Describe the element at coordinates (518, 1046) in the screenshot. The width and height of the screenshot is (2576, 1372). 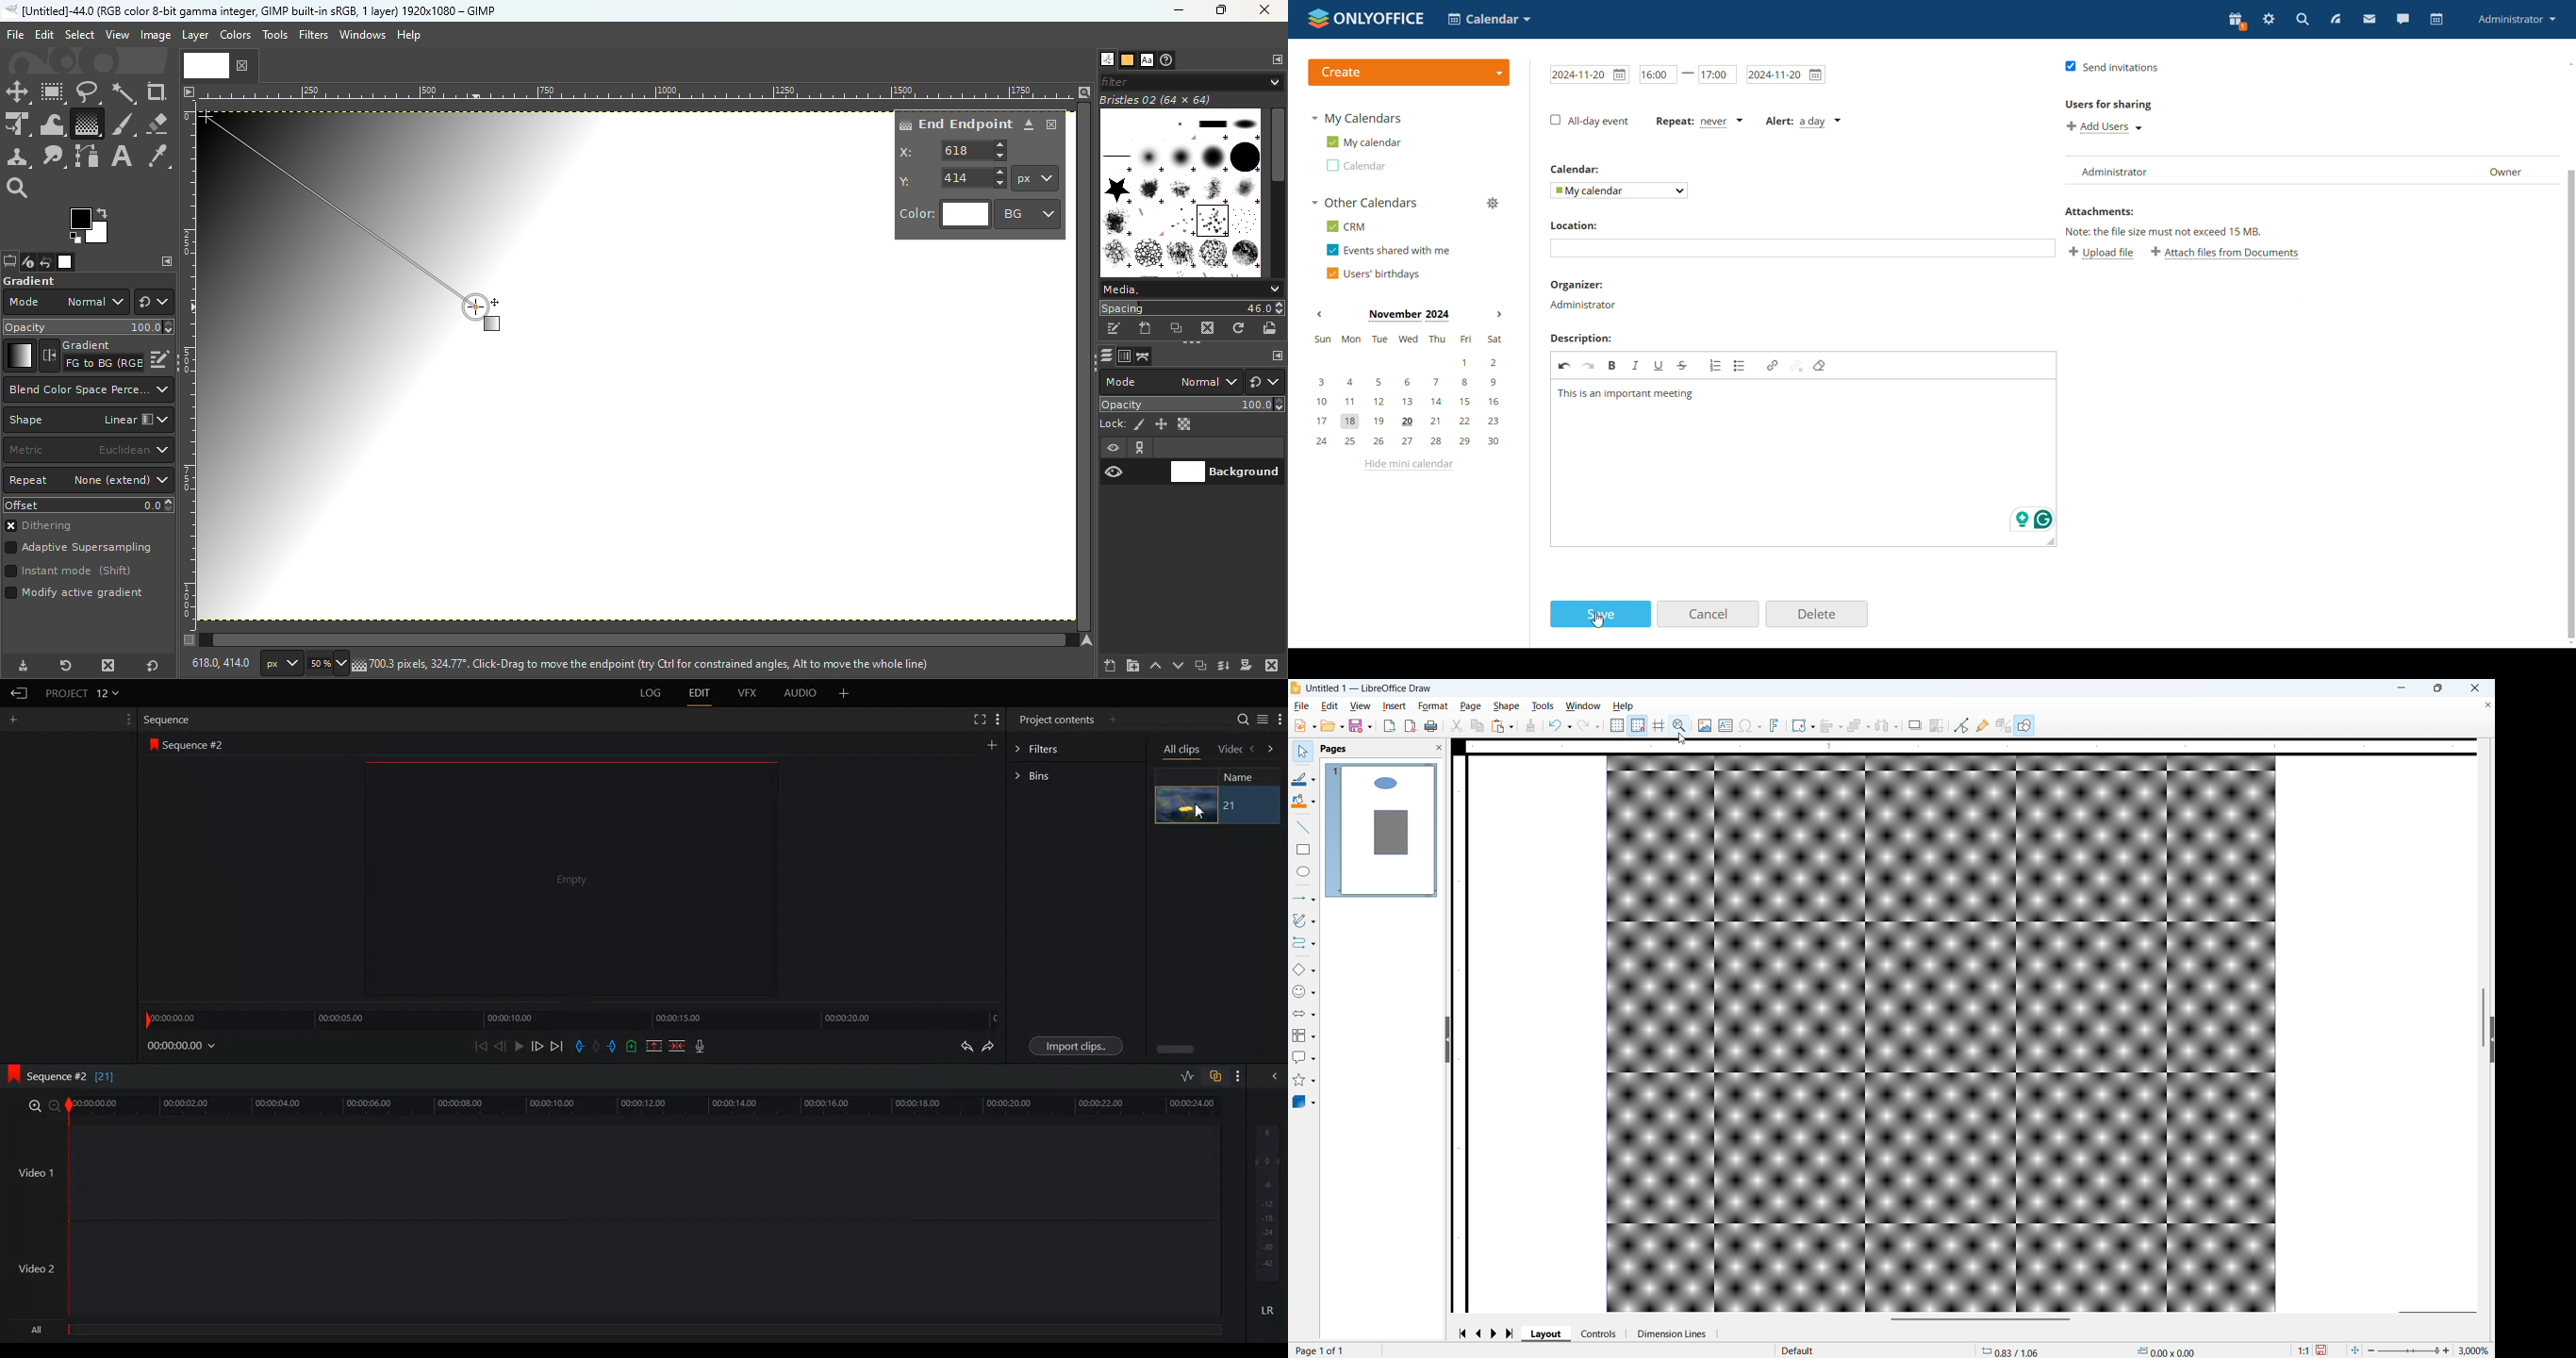
I see `Play` at that location.